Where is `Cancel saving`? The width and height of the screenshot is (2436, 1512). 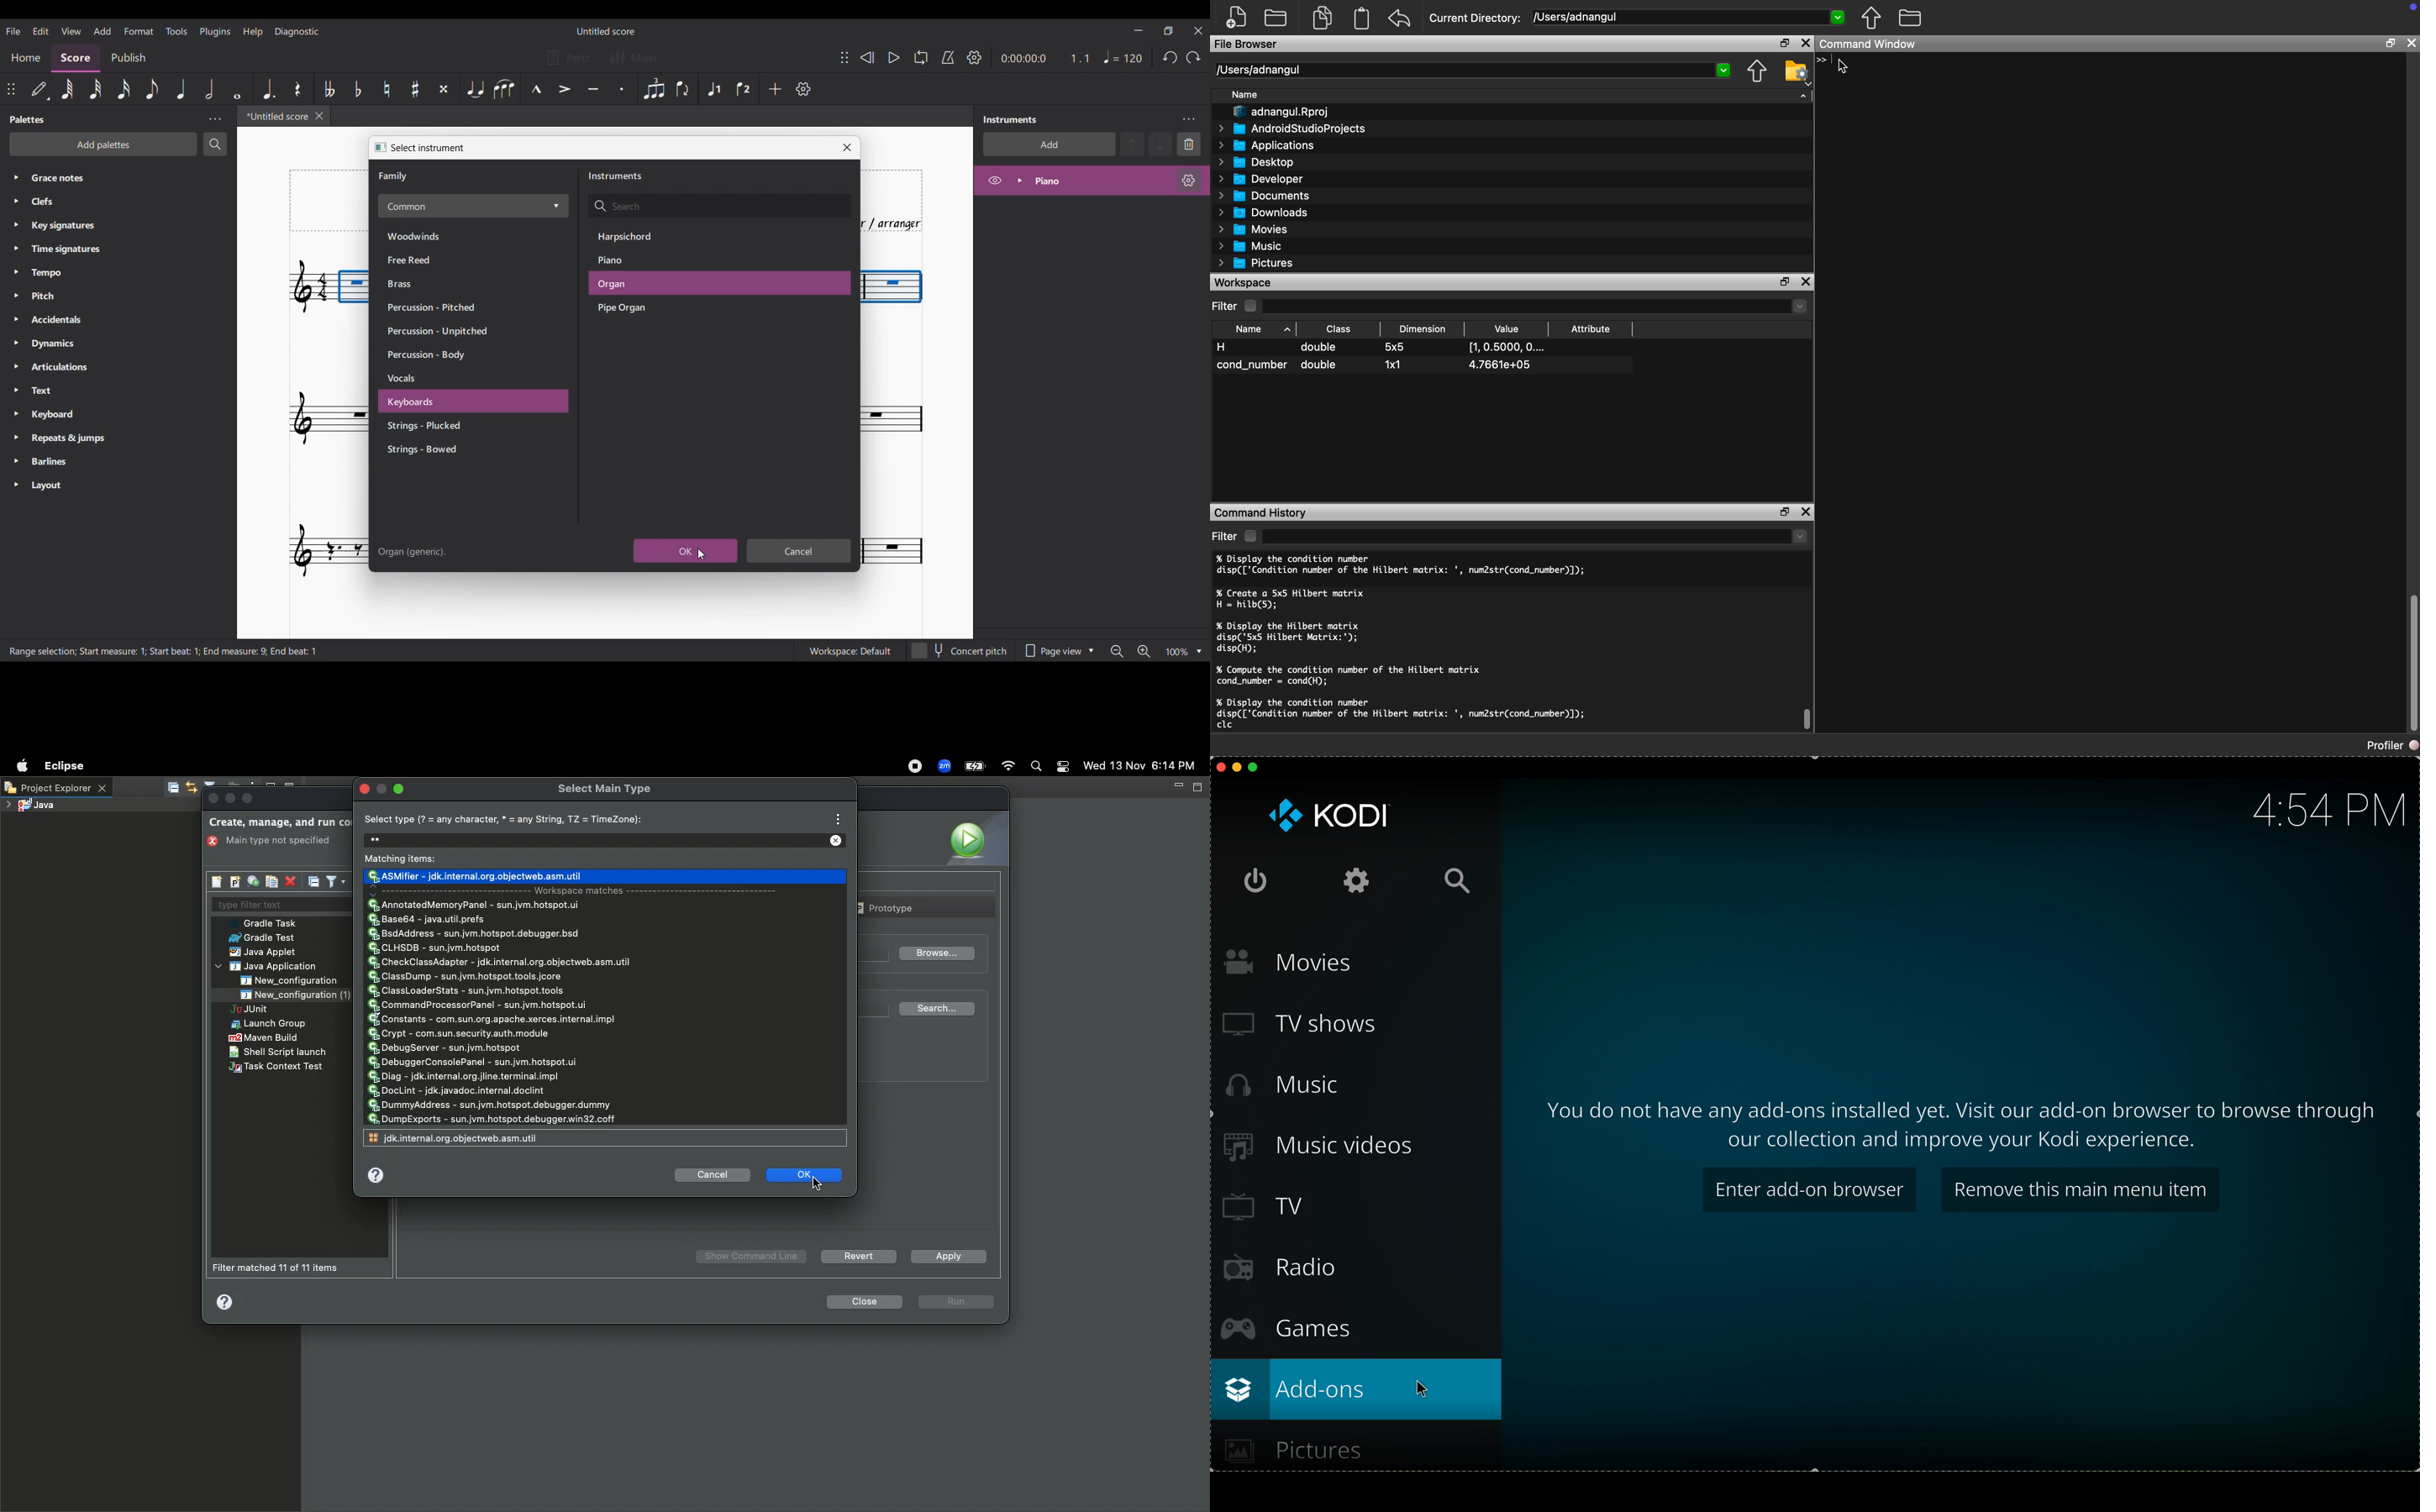
Cancel saving is located at coordinates (799, 551).